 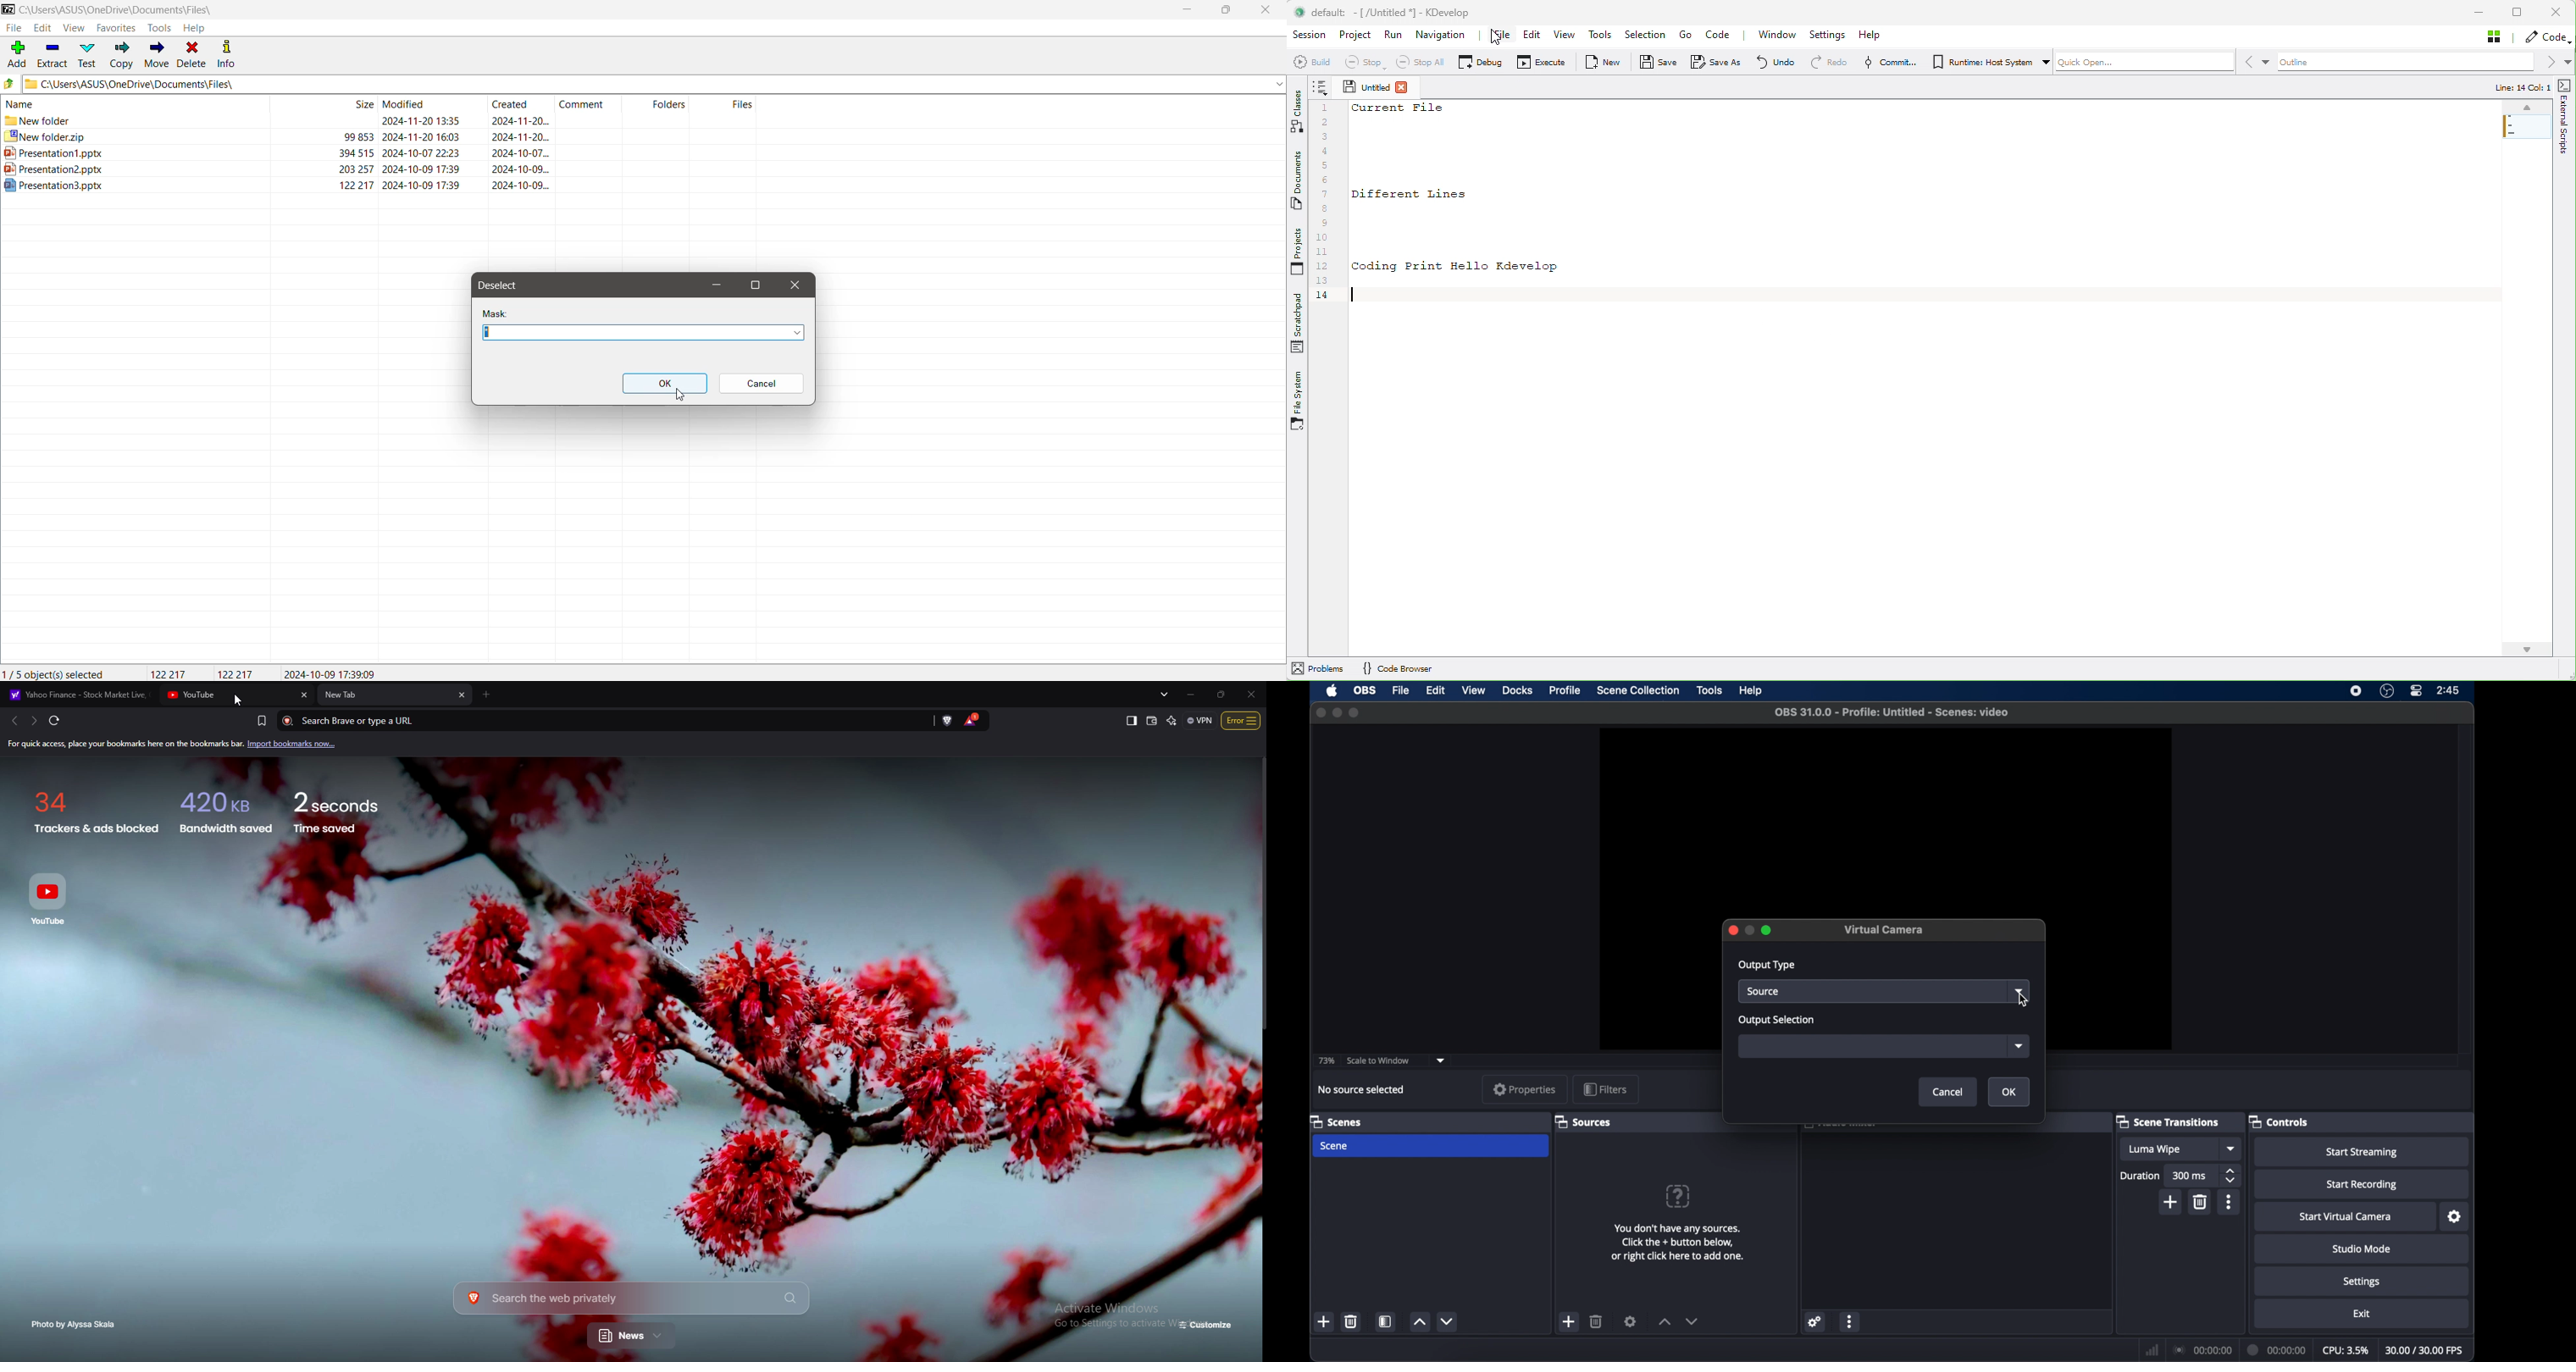 I want to click on exit, so click(x=2362, y=1314).